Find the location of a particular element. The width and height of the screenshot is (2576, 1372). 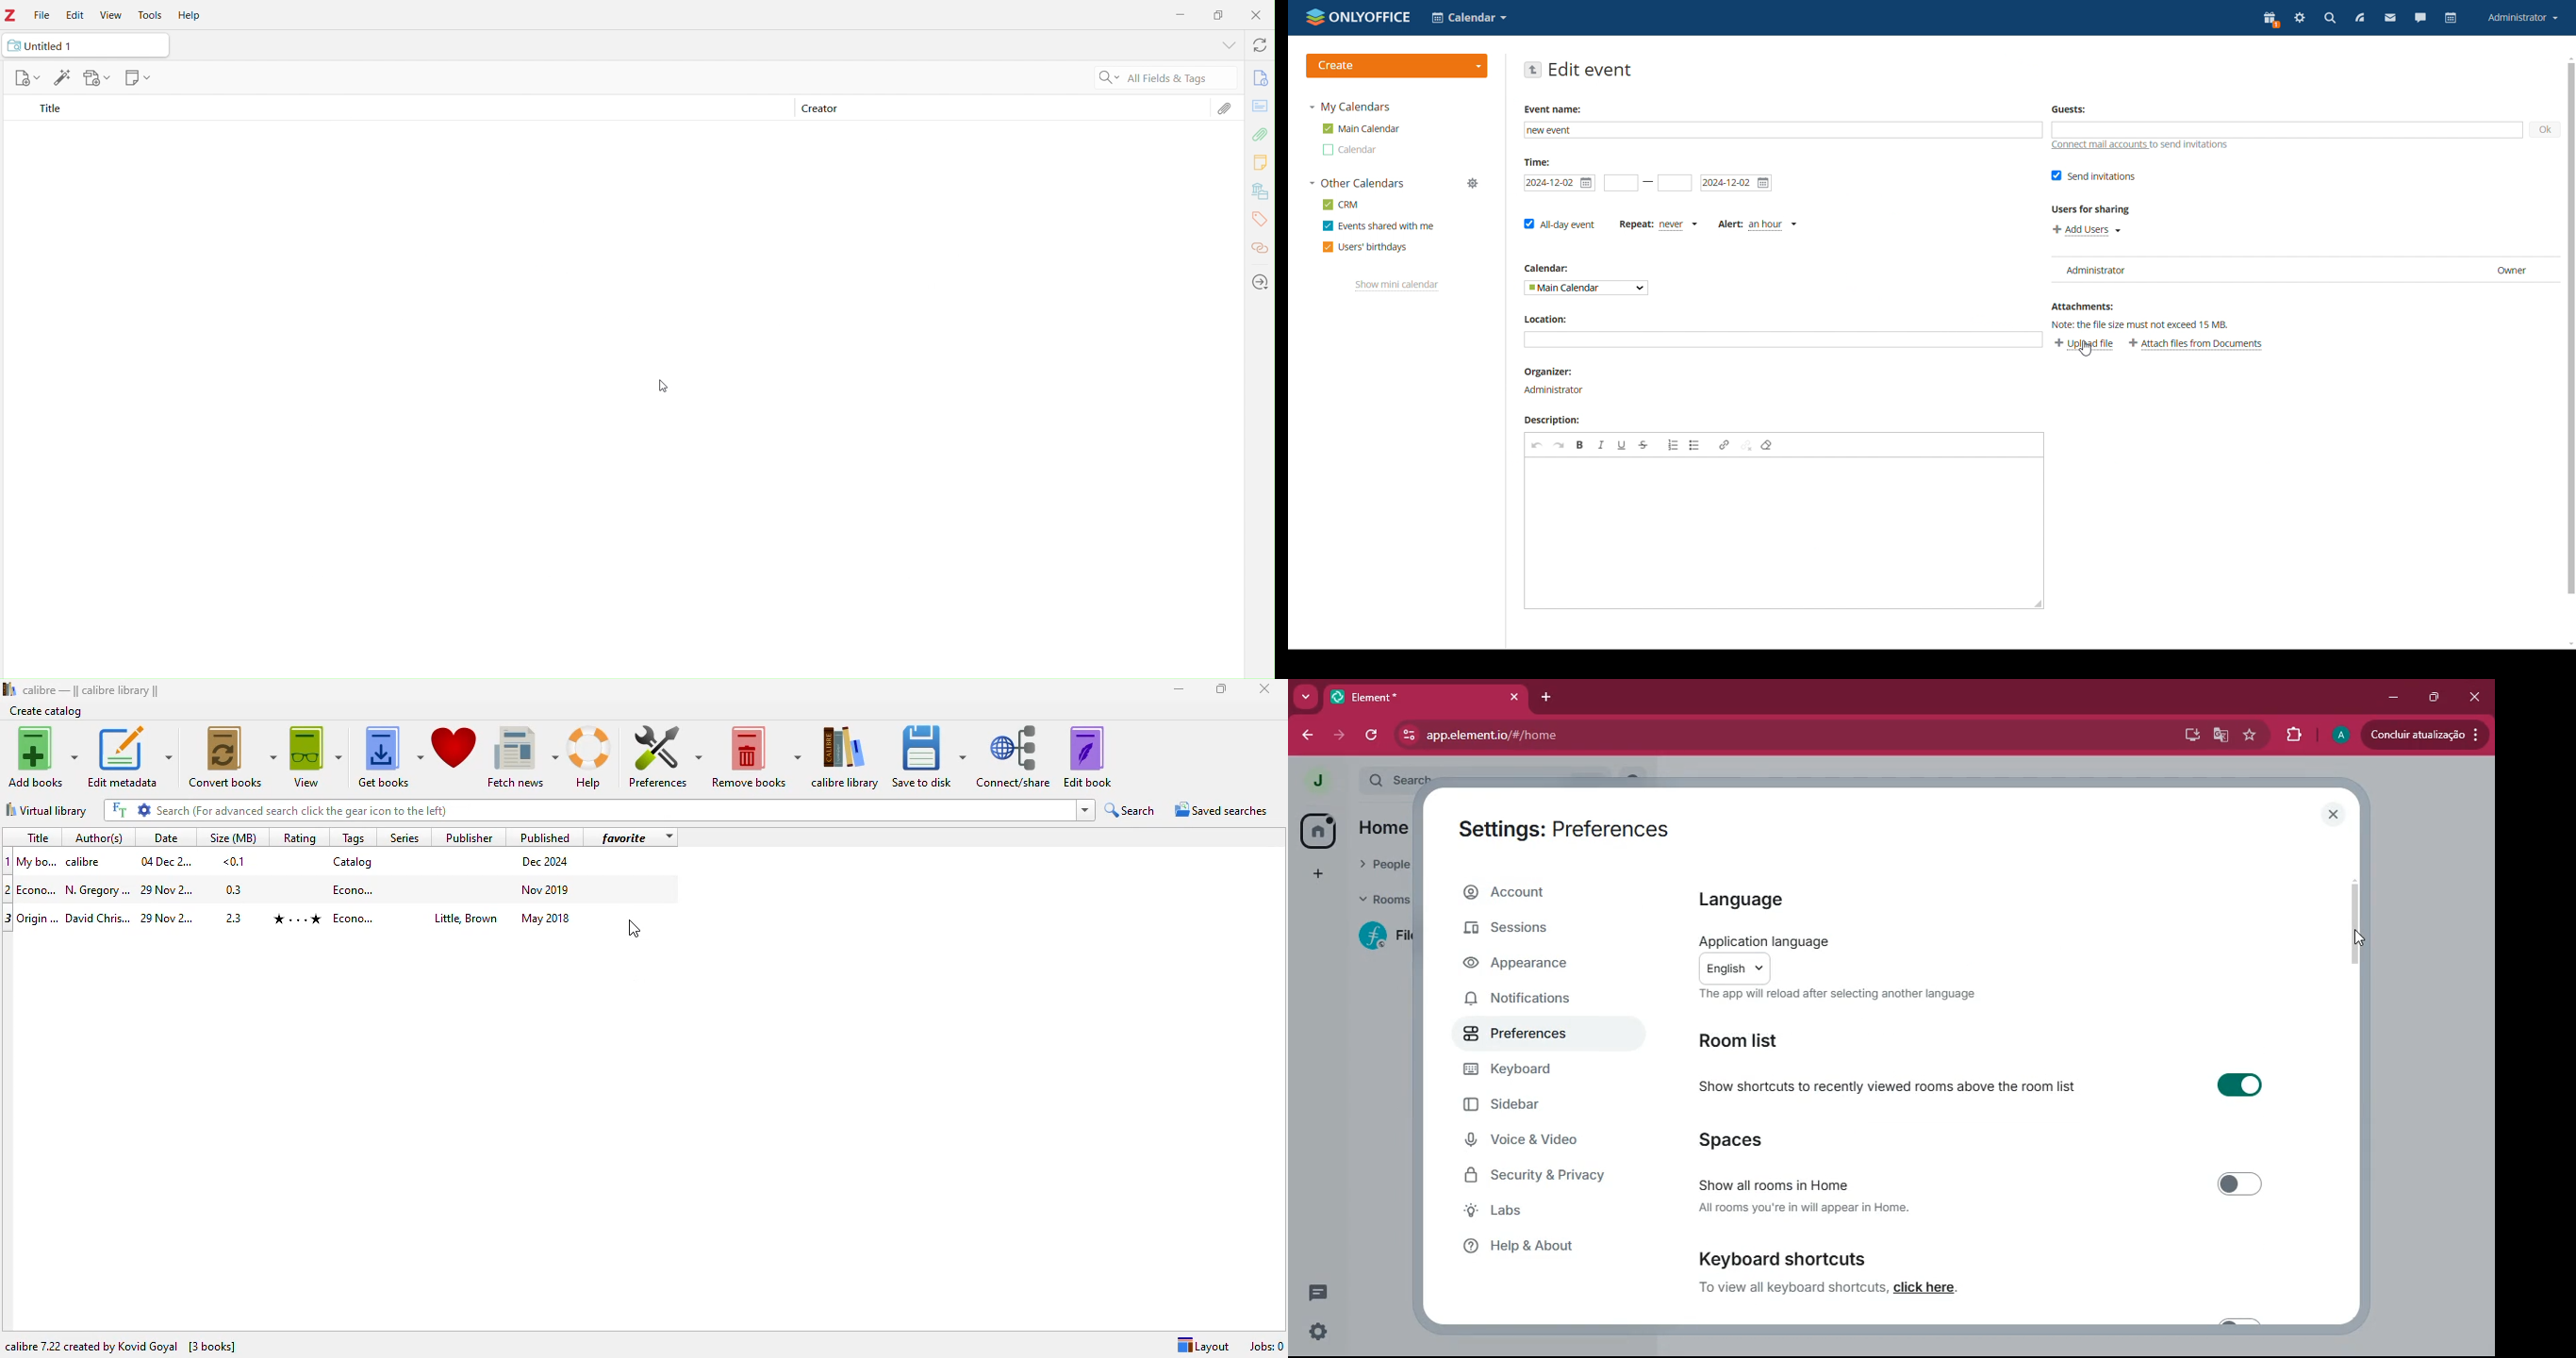

get books is located at coordinates (389, 757).